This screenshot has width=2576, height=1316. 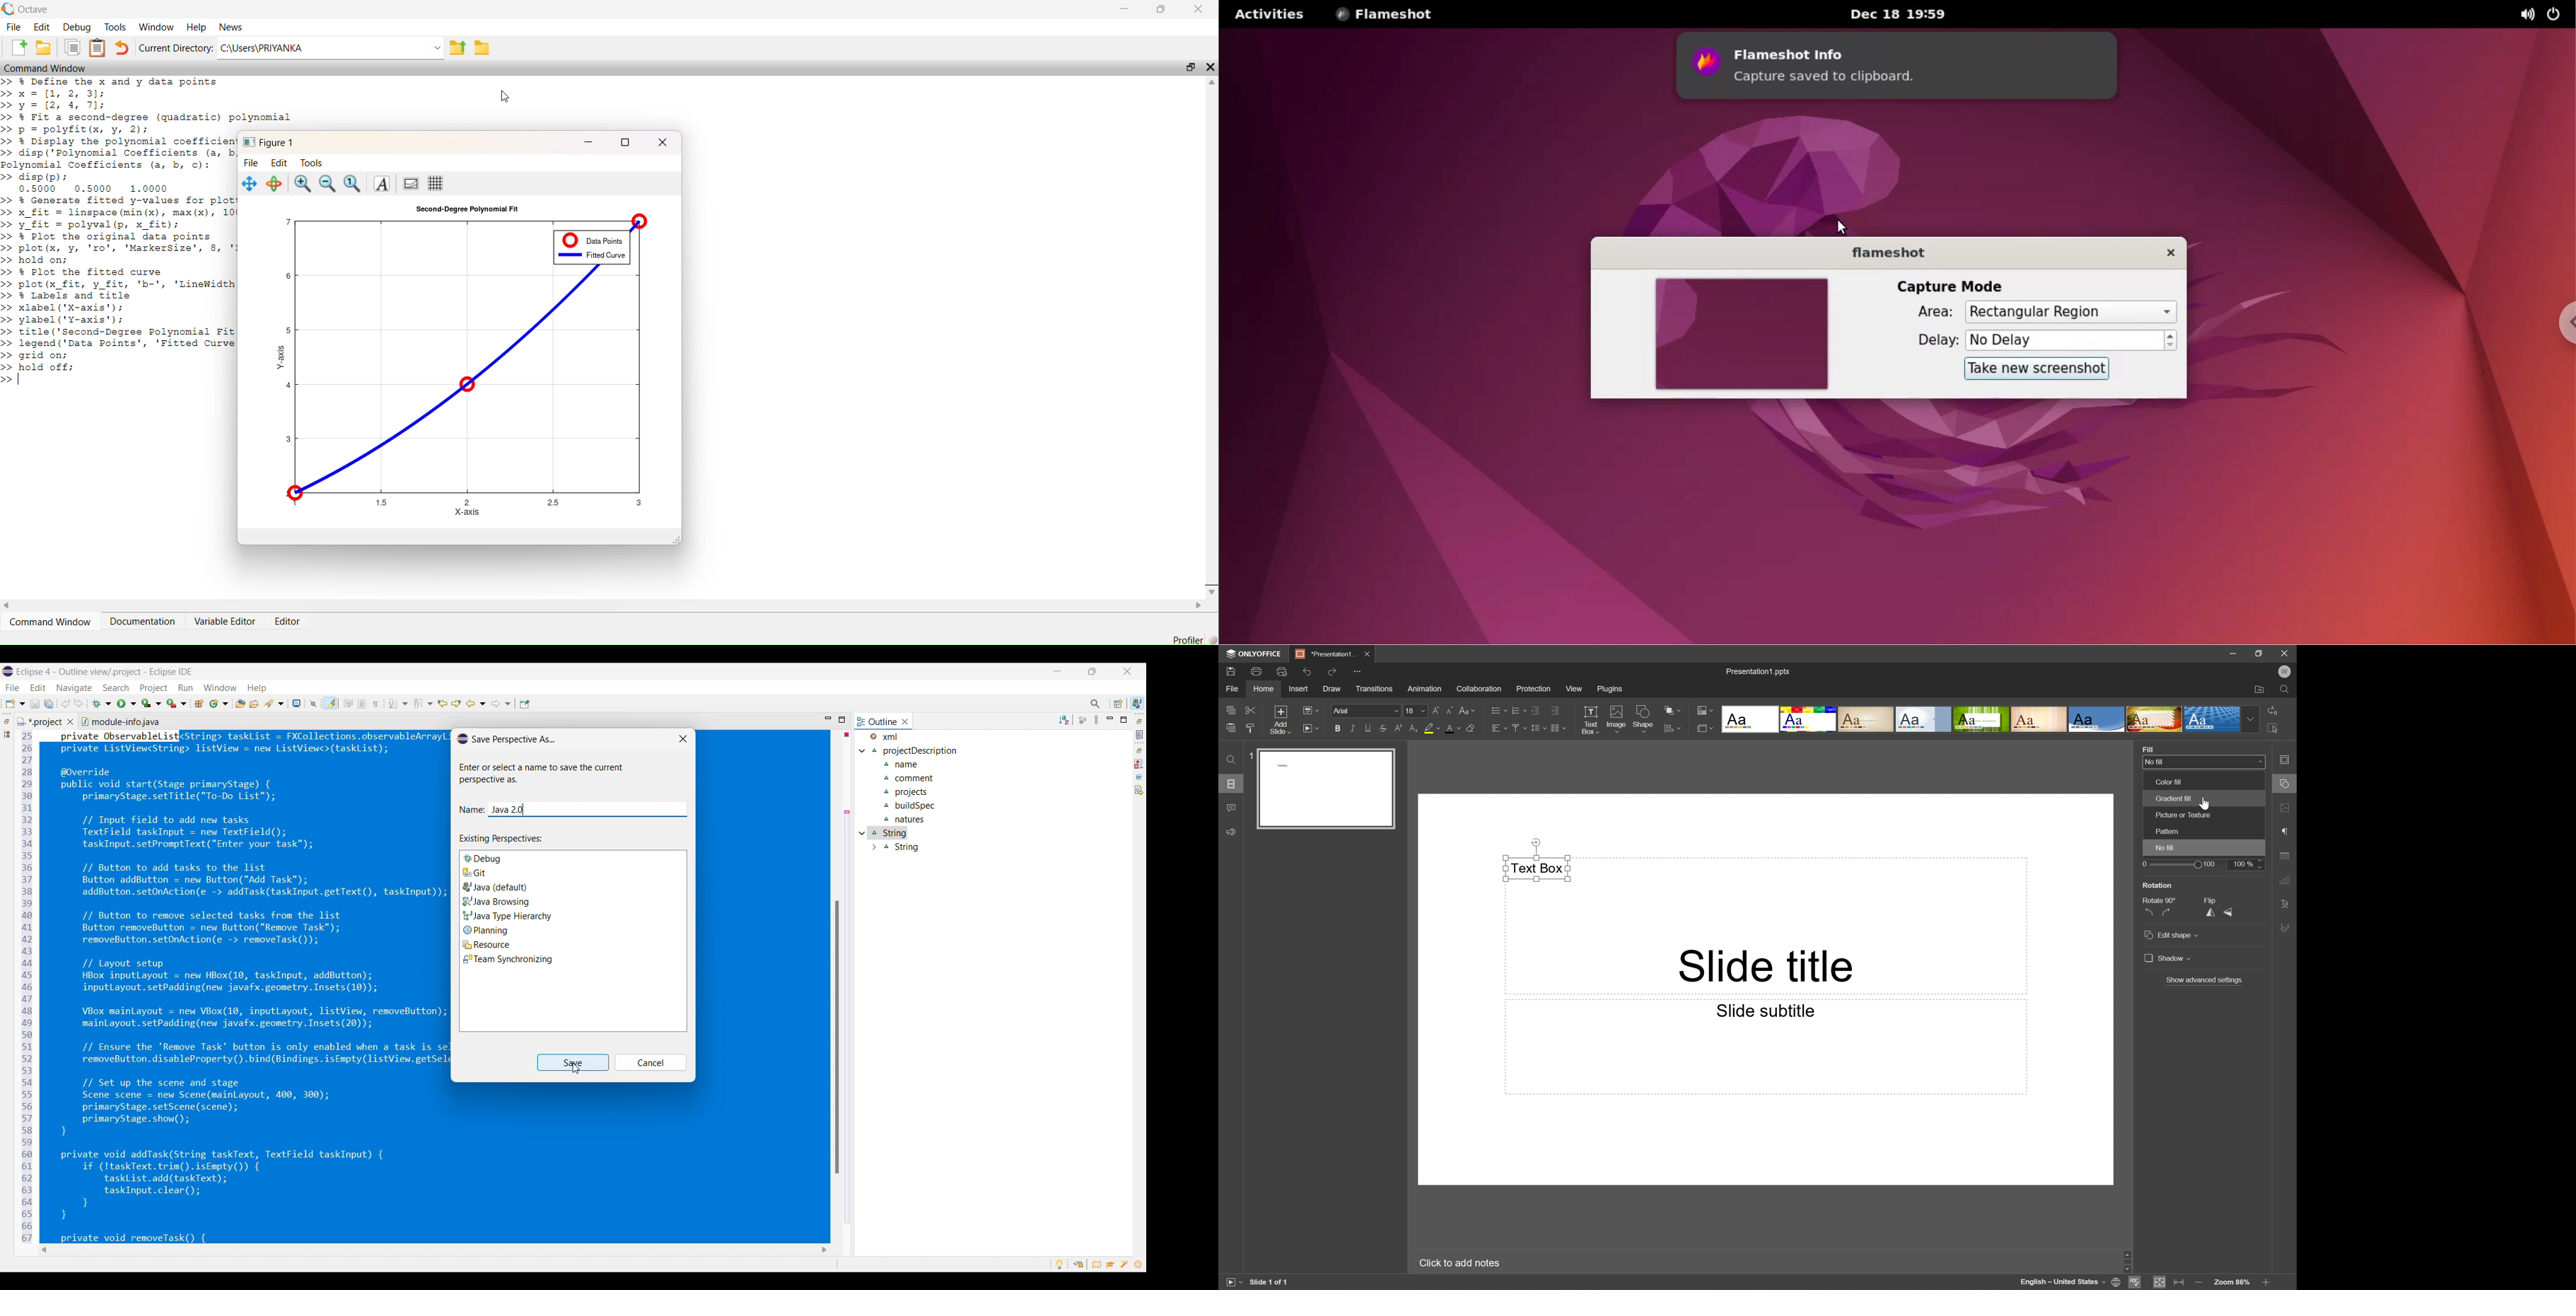 What do you see at coordinates (2179, 865) in the screenshot?
I see `Slider` at bounding box center [2179, 865].